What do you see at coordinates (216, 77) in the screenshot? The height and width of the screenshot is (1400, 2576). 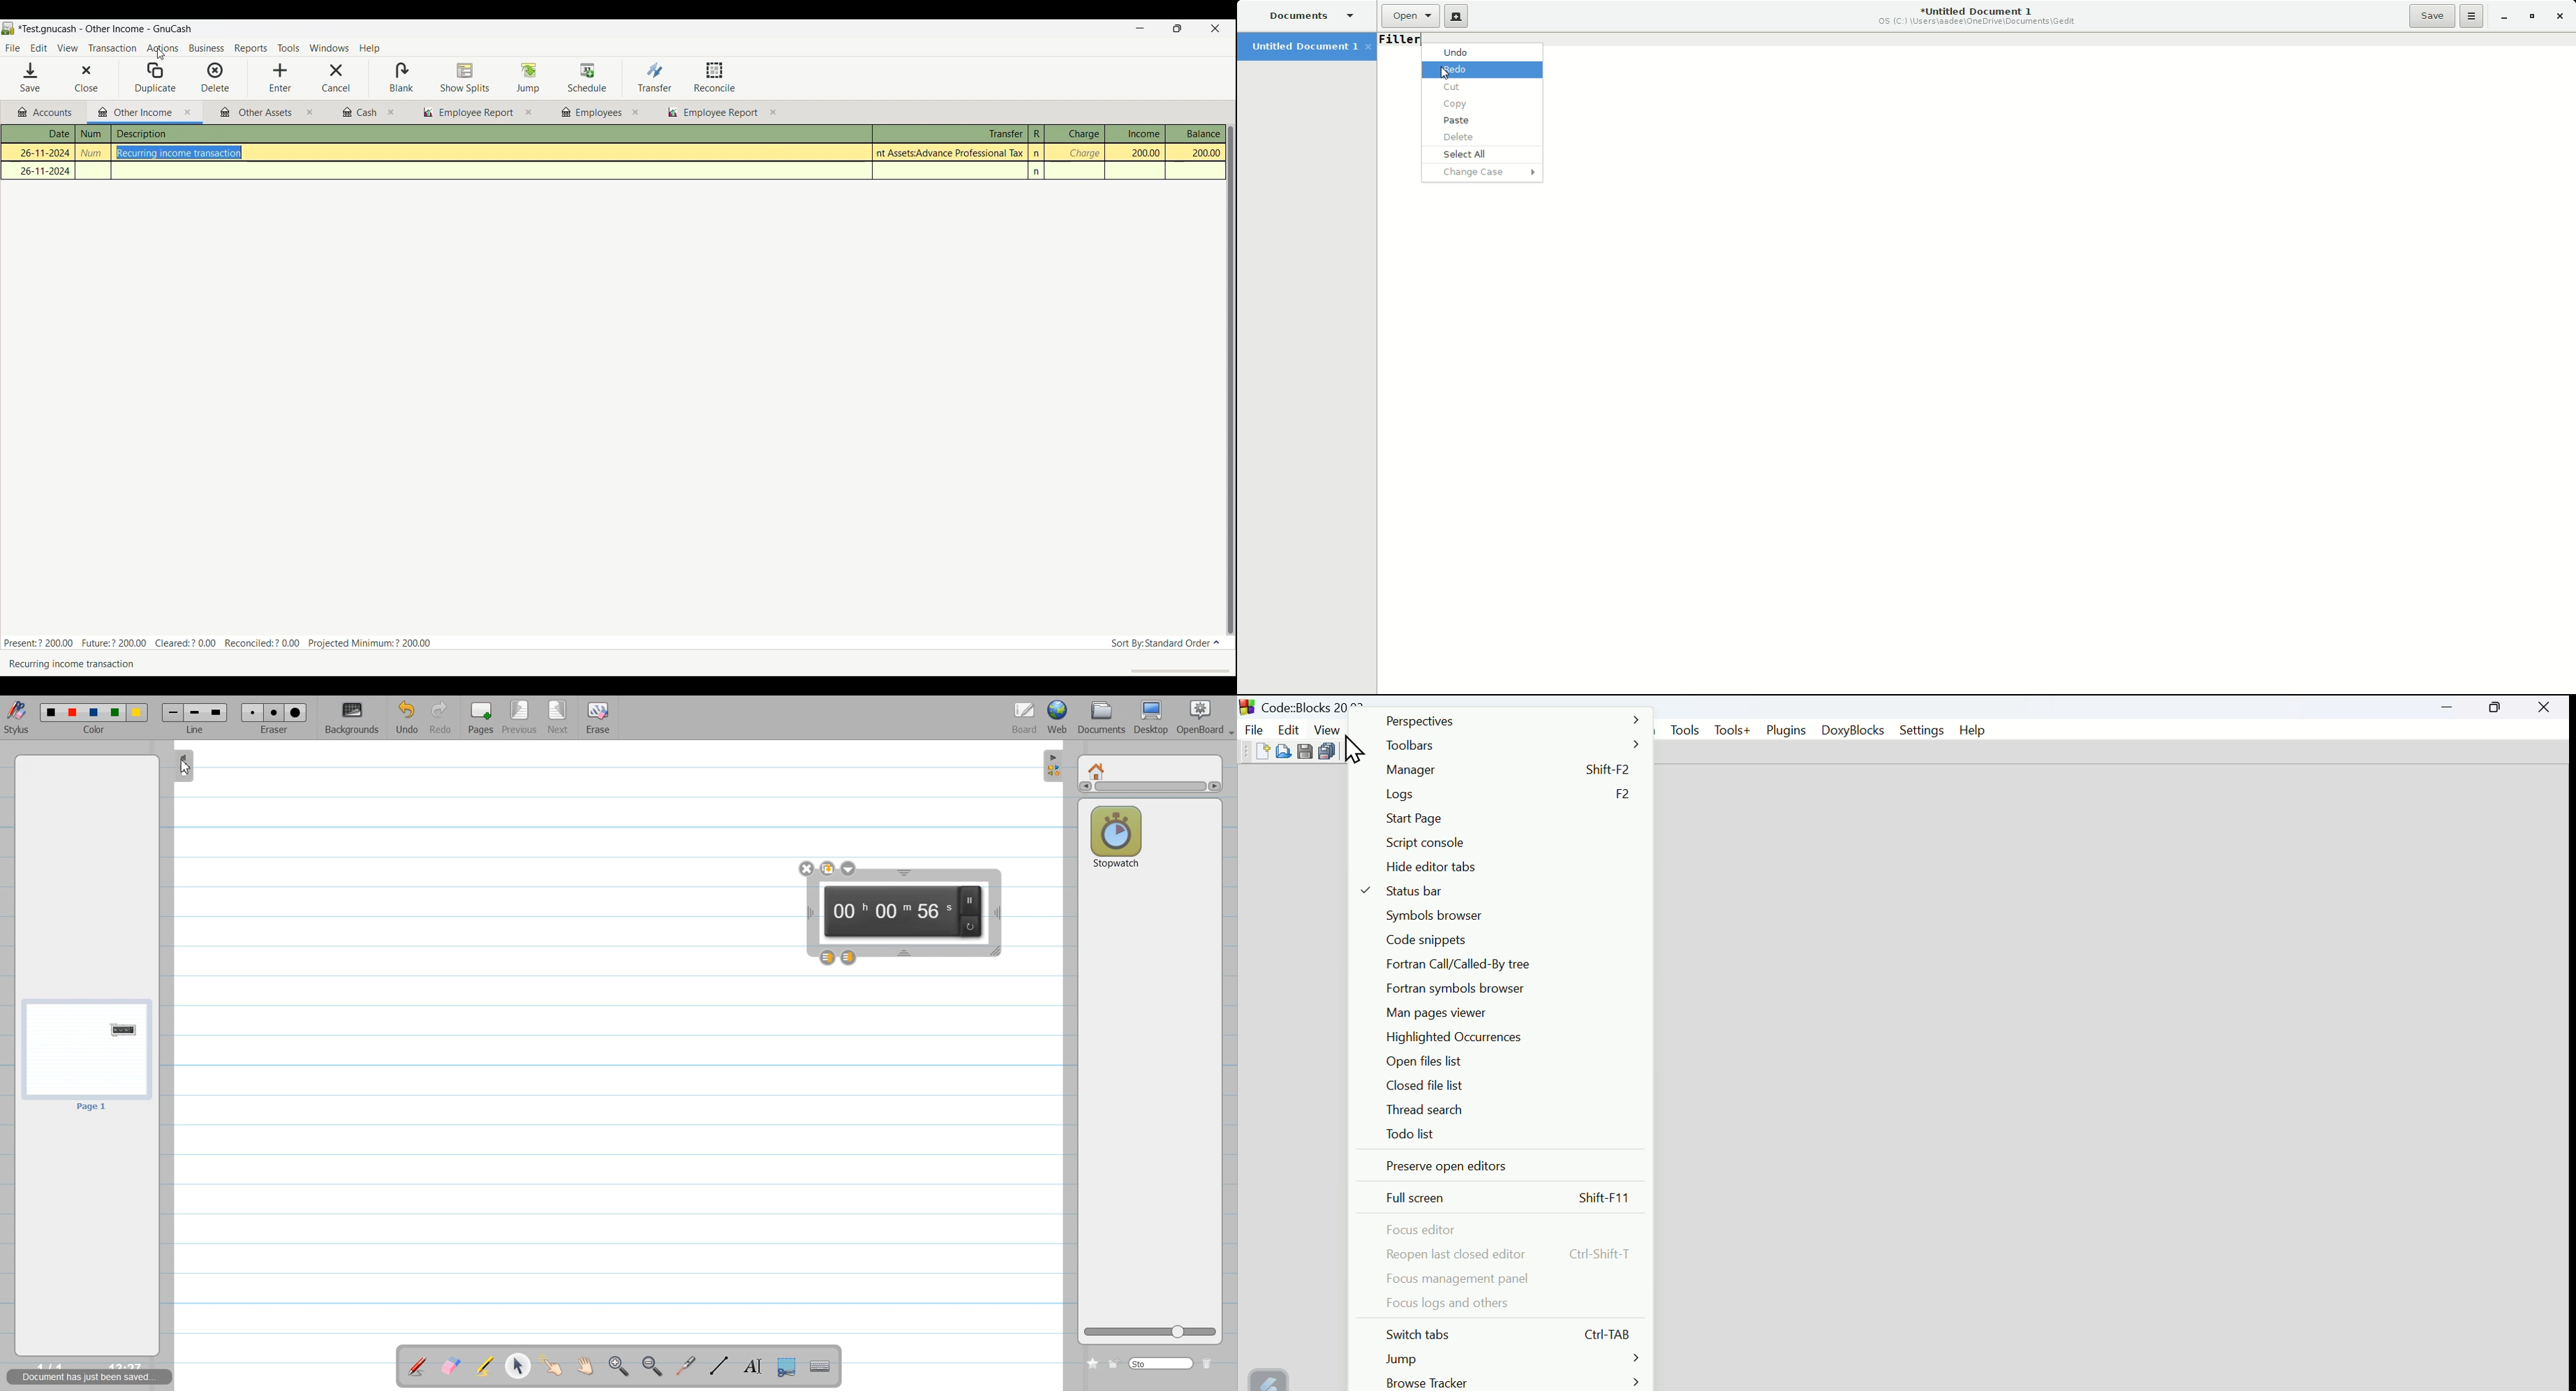 I see `Delete` at bounding box center [216, 77].